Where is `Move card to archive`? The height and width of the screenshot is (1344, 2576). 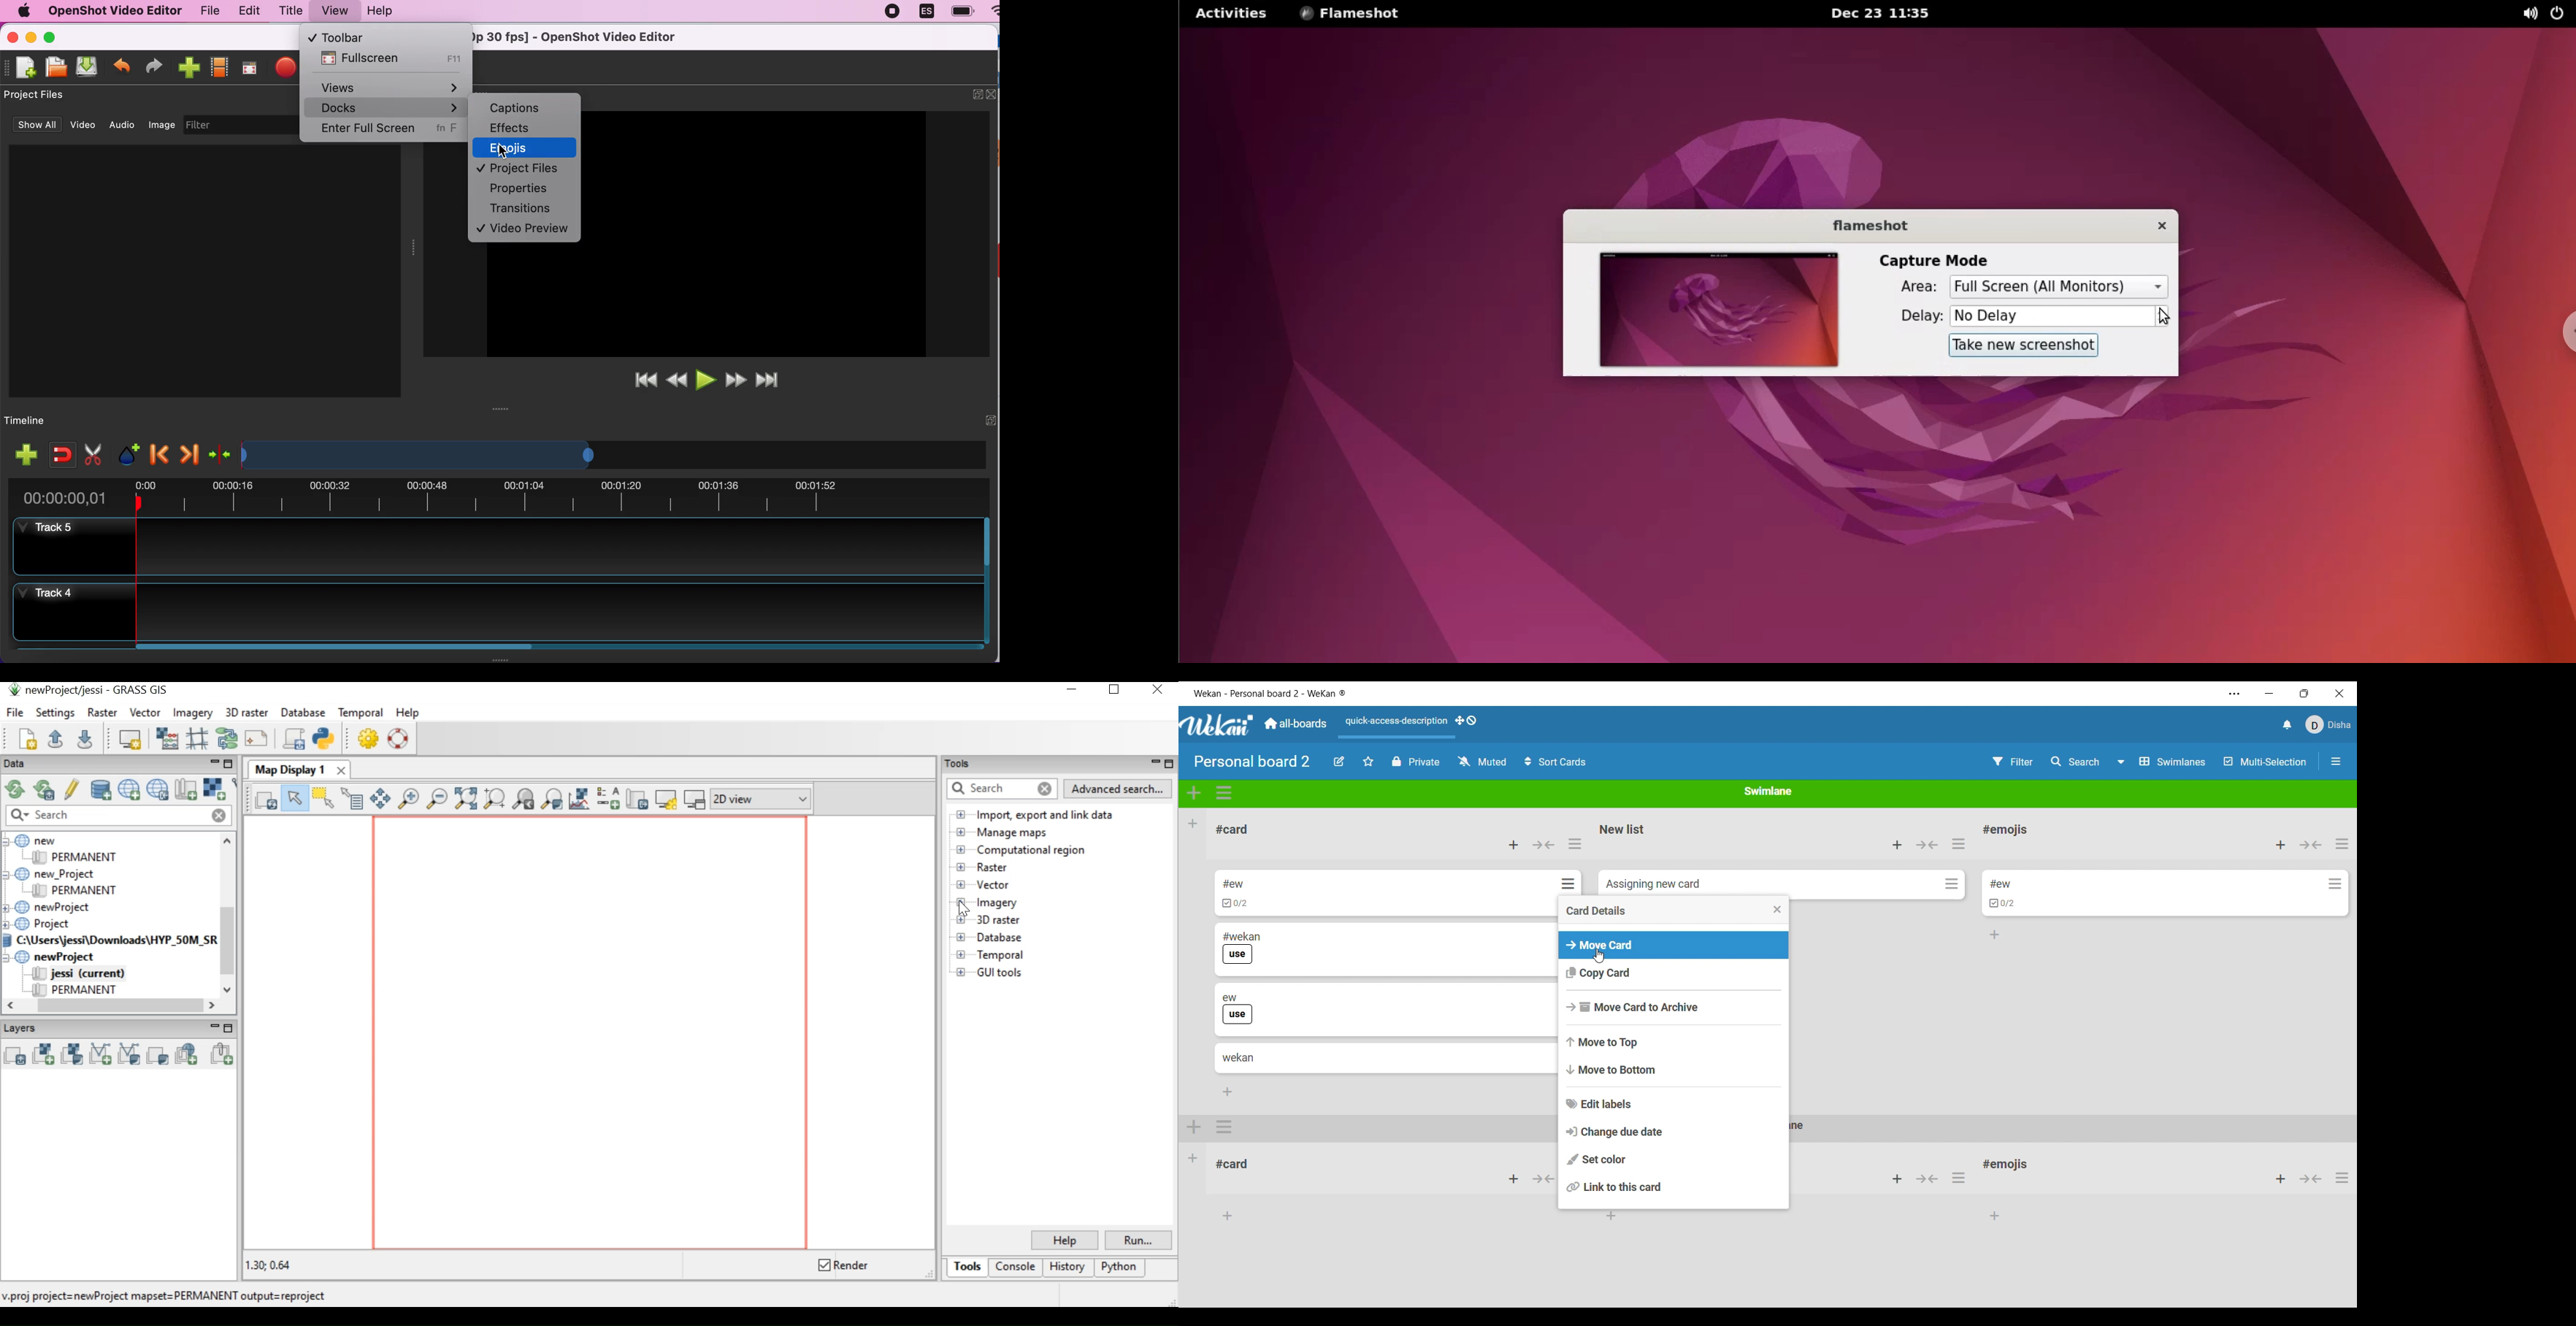
Move card to archive is located at coordinates (1674, 1007).